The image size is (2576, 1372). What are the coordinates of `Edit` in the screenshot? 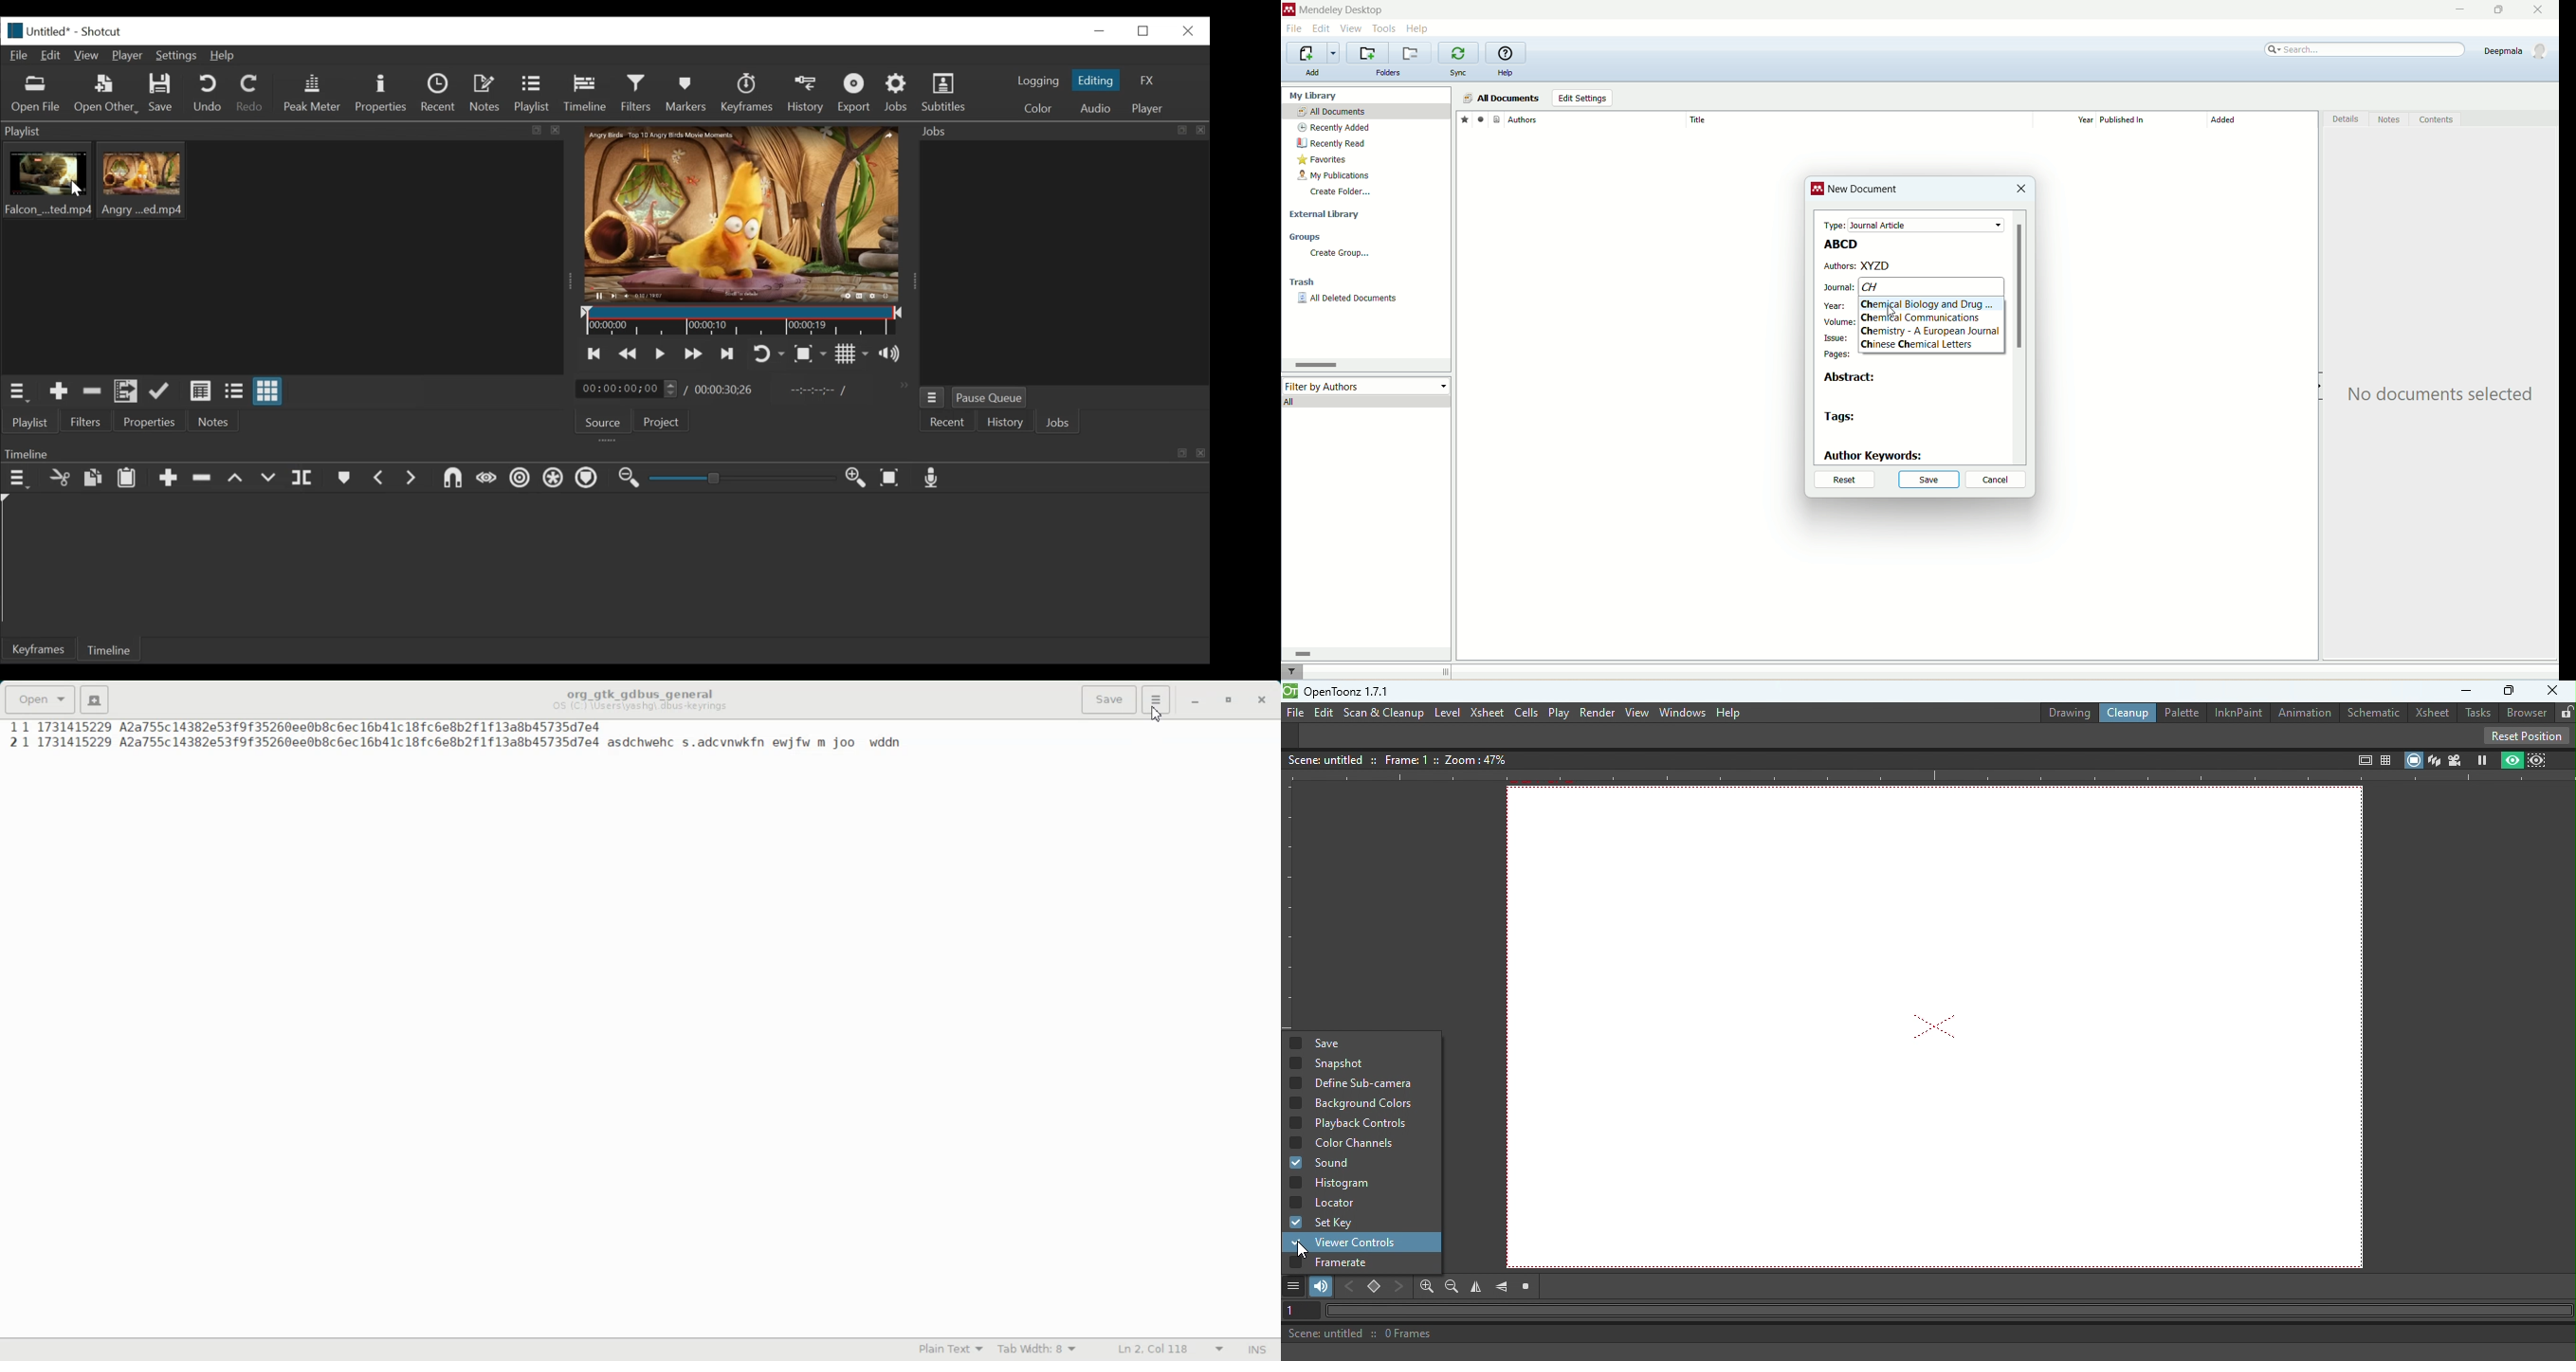 It's located at (54, 54).